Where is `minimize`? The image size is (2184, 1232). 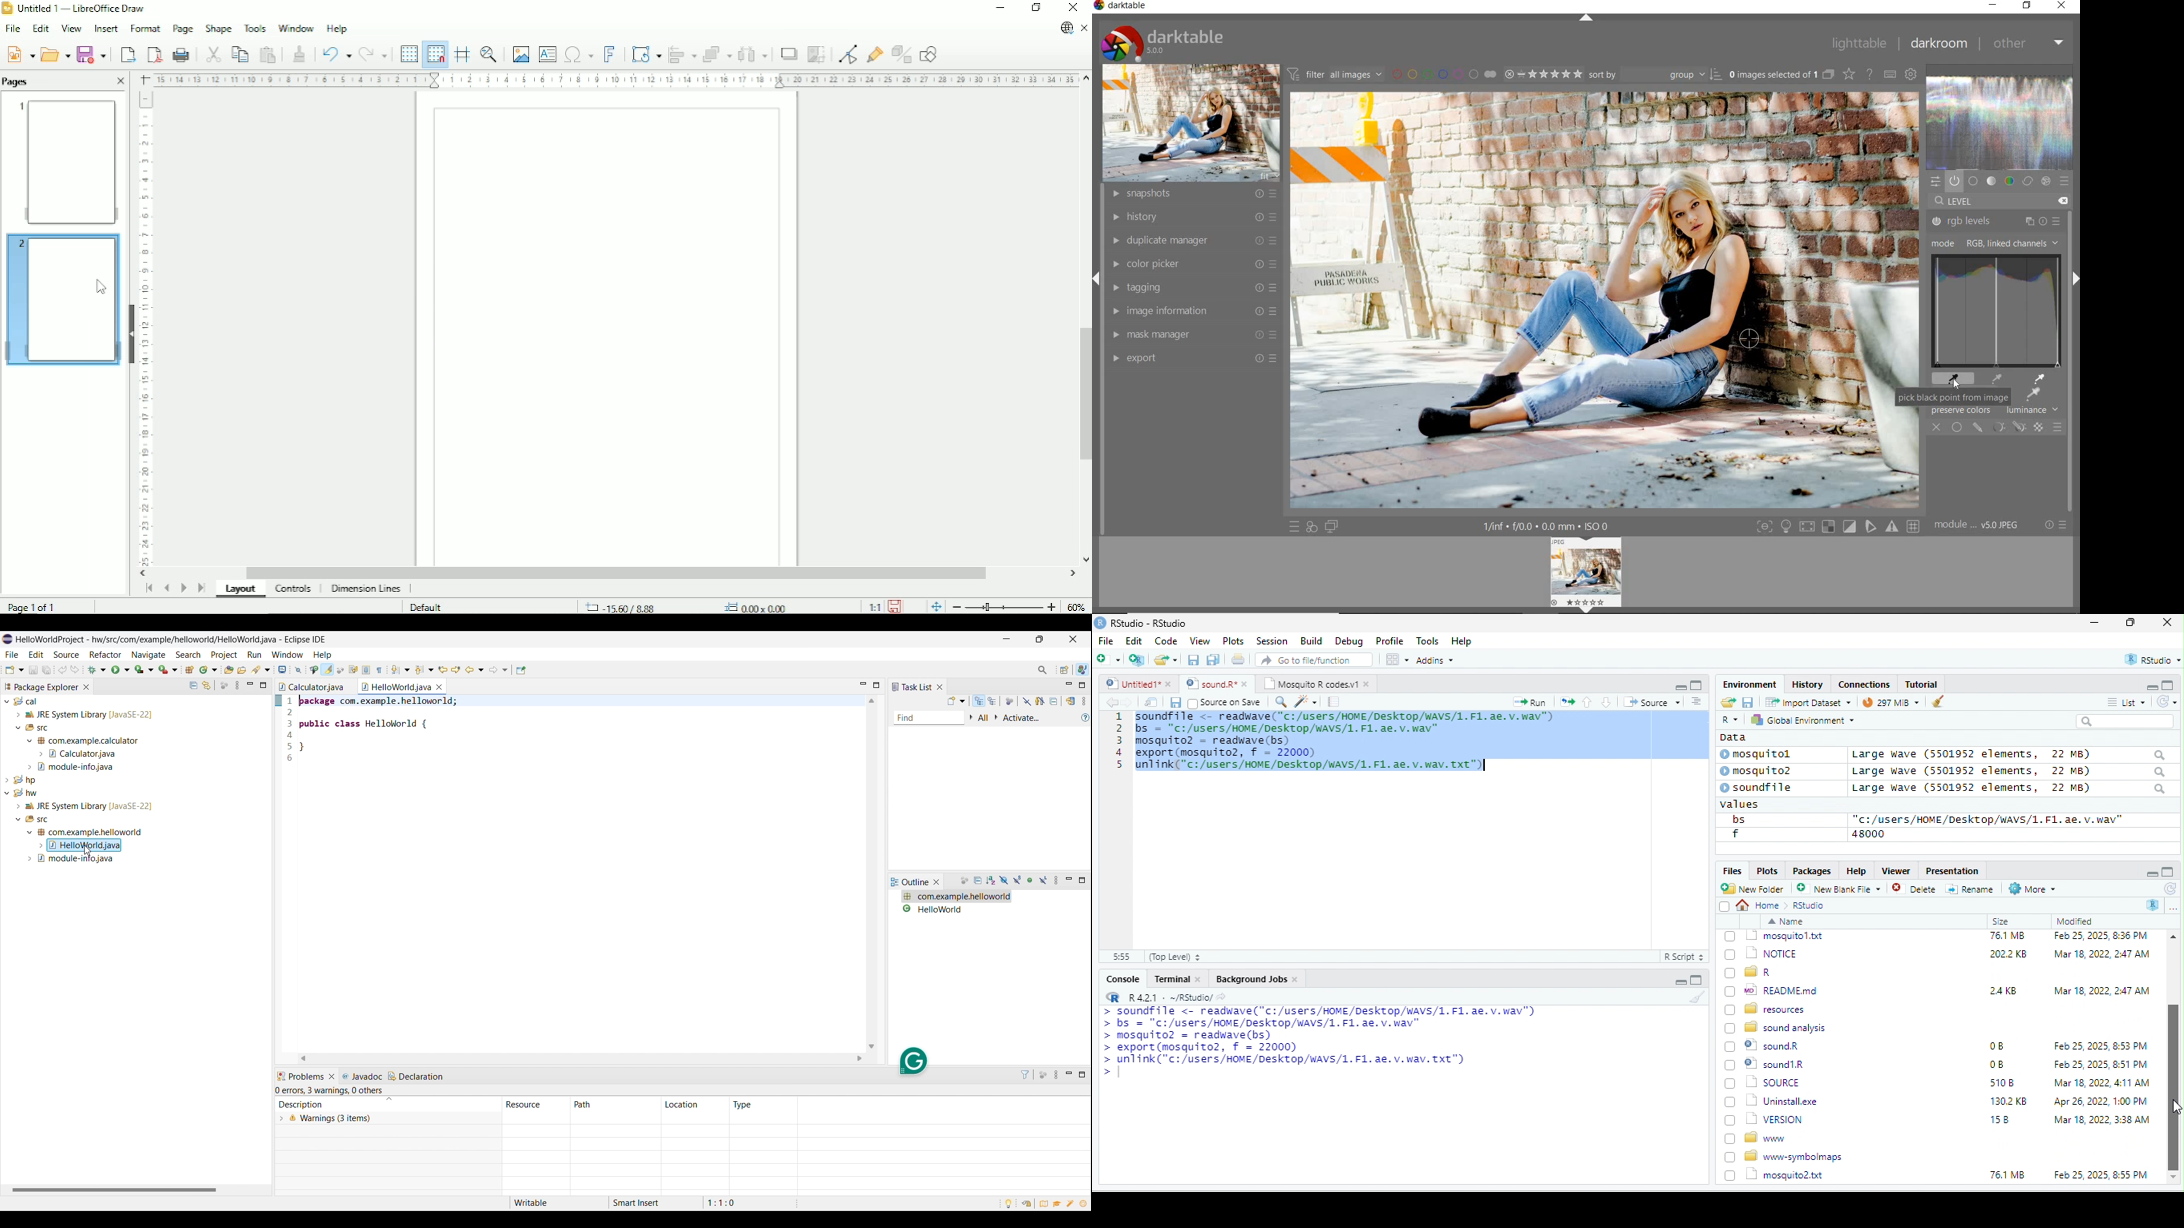 minimize is located at coordinates (1678, 983).